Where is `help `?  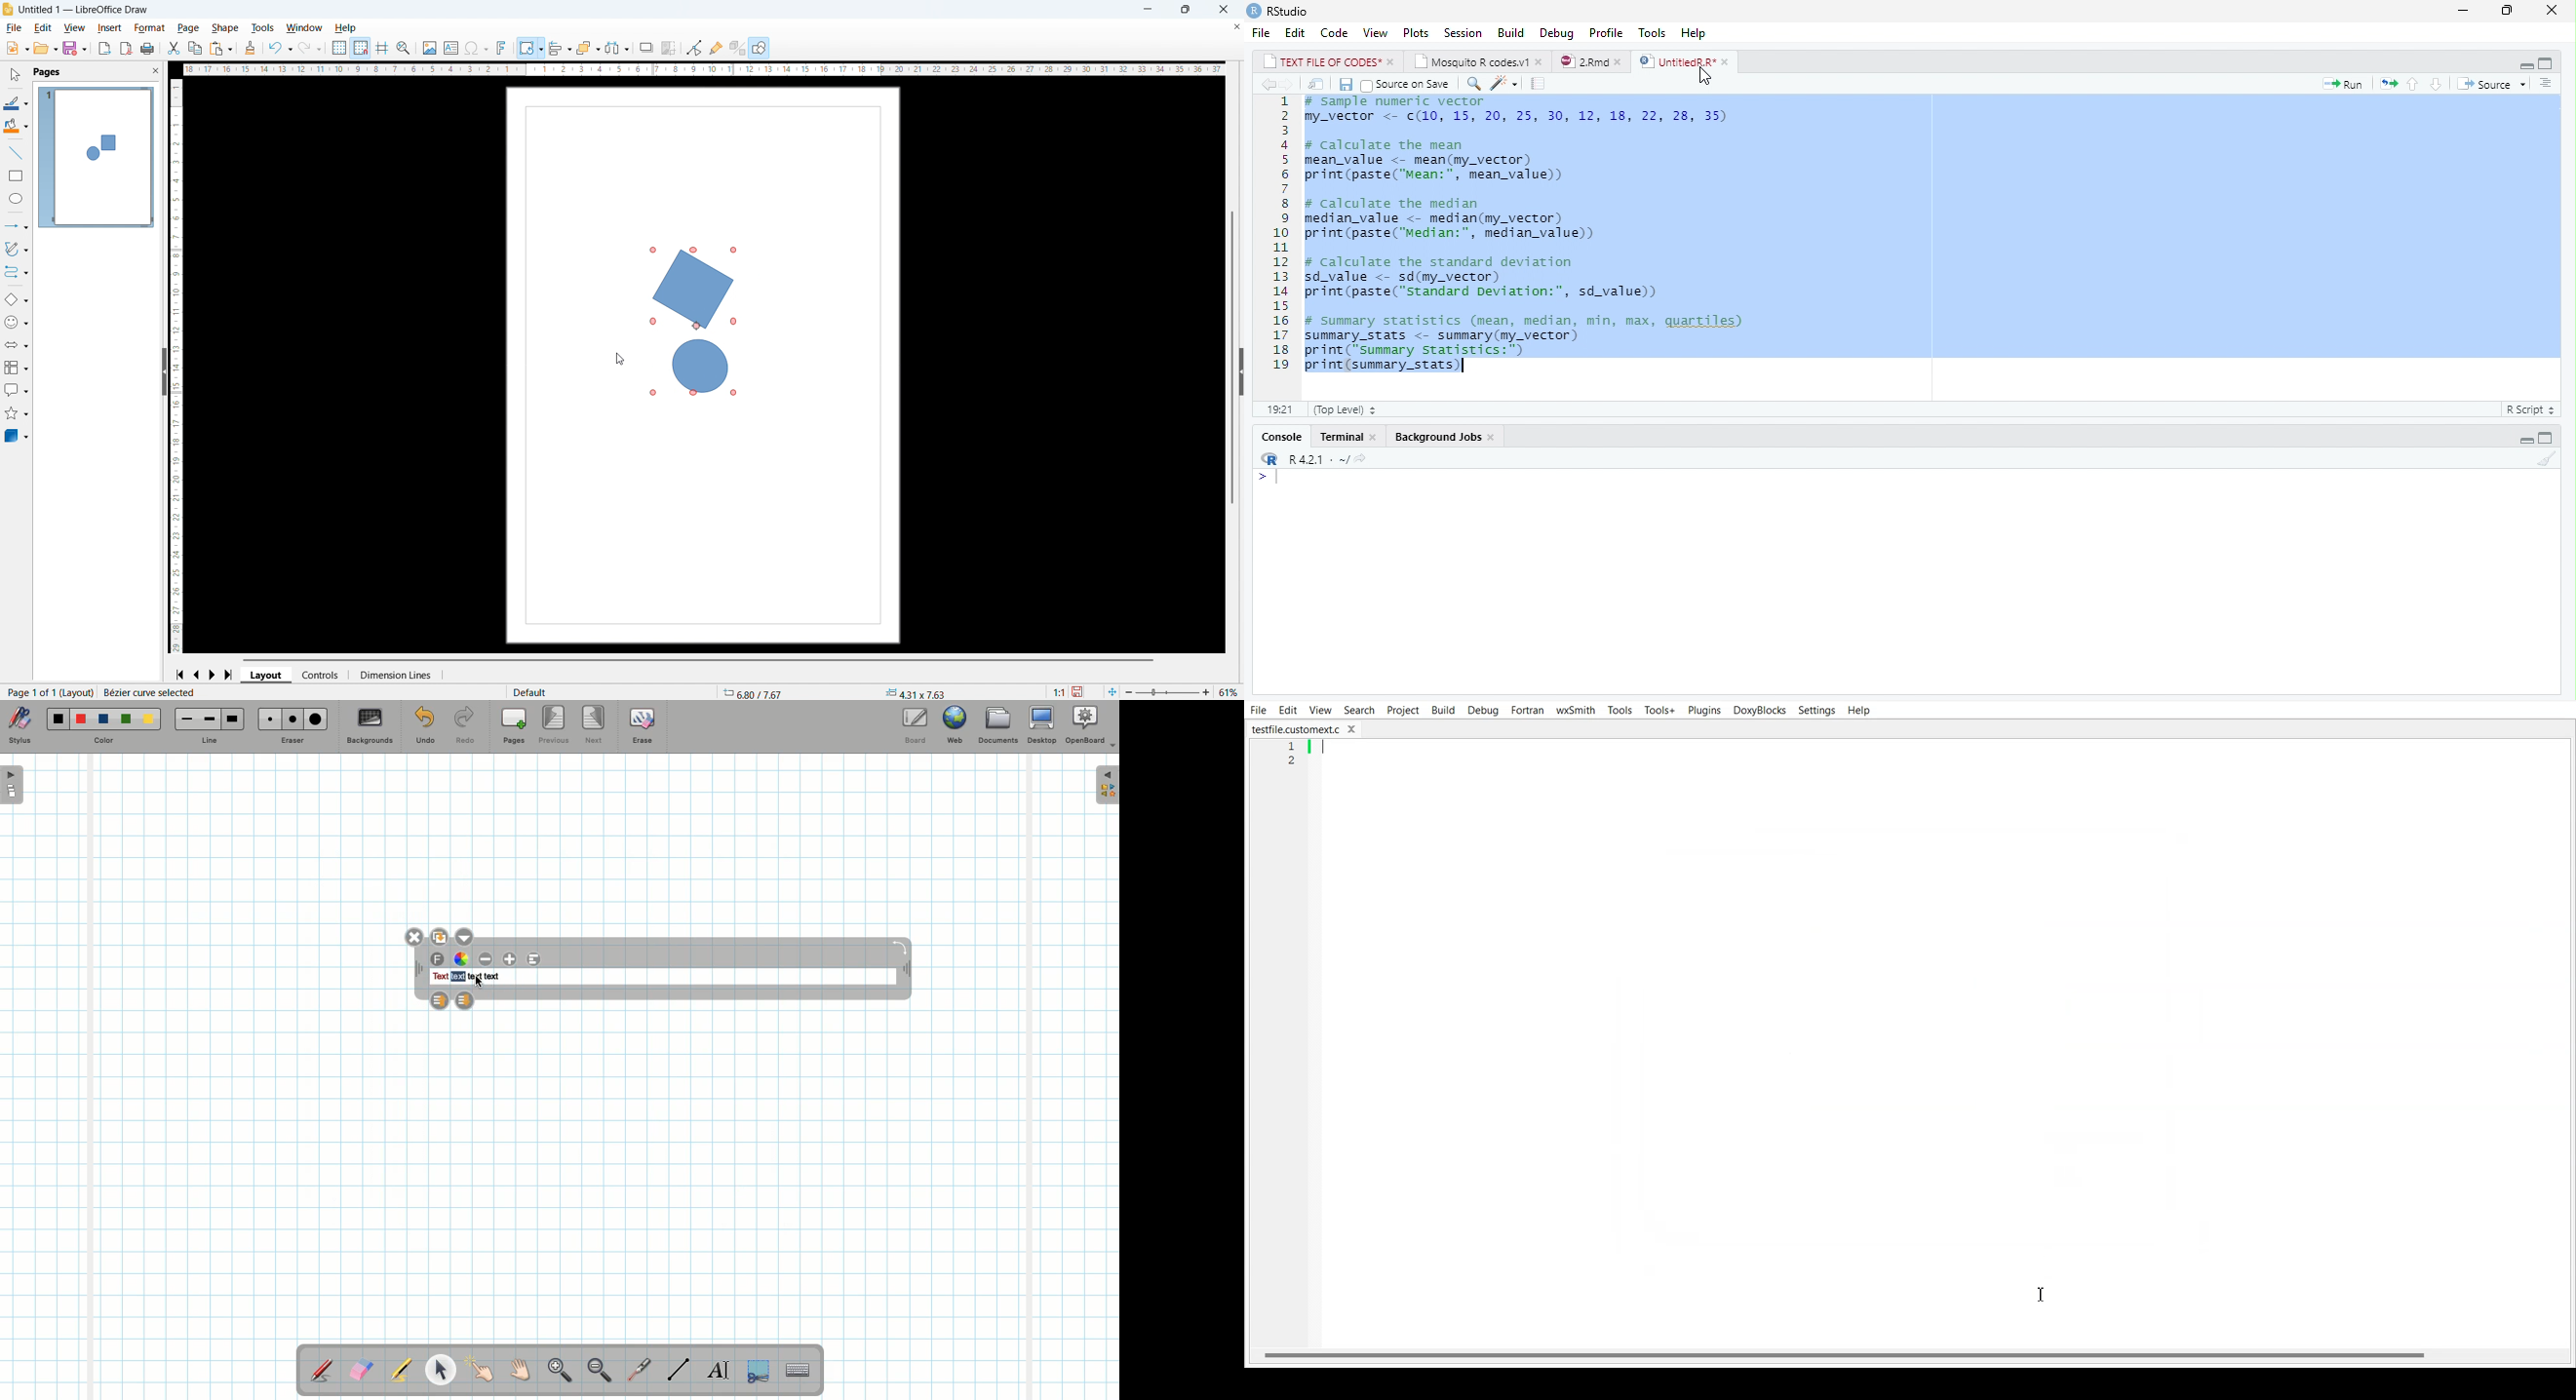 help  is located at coordinates (346, 29).